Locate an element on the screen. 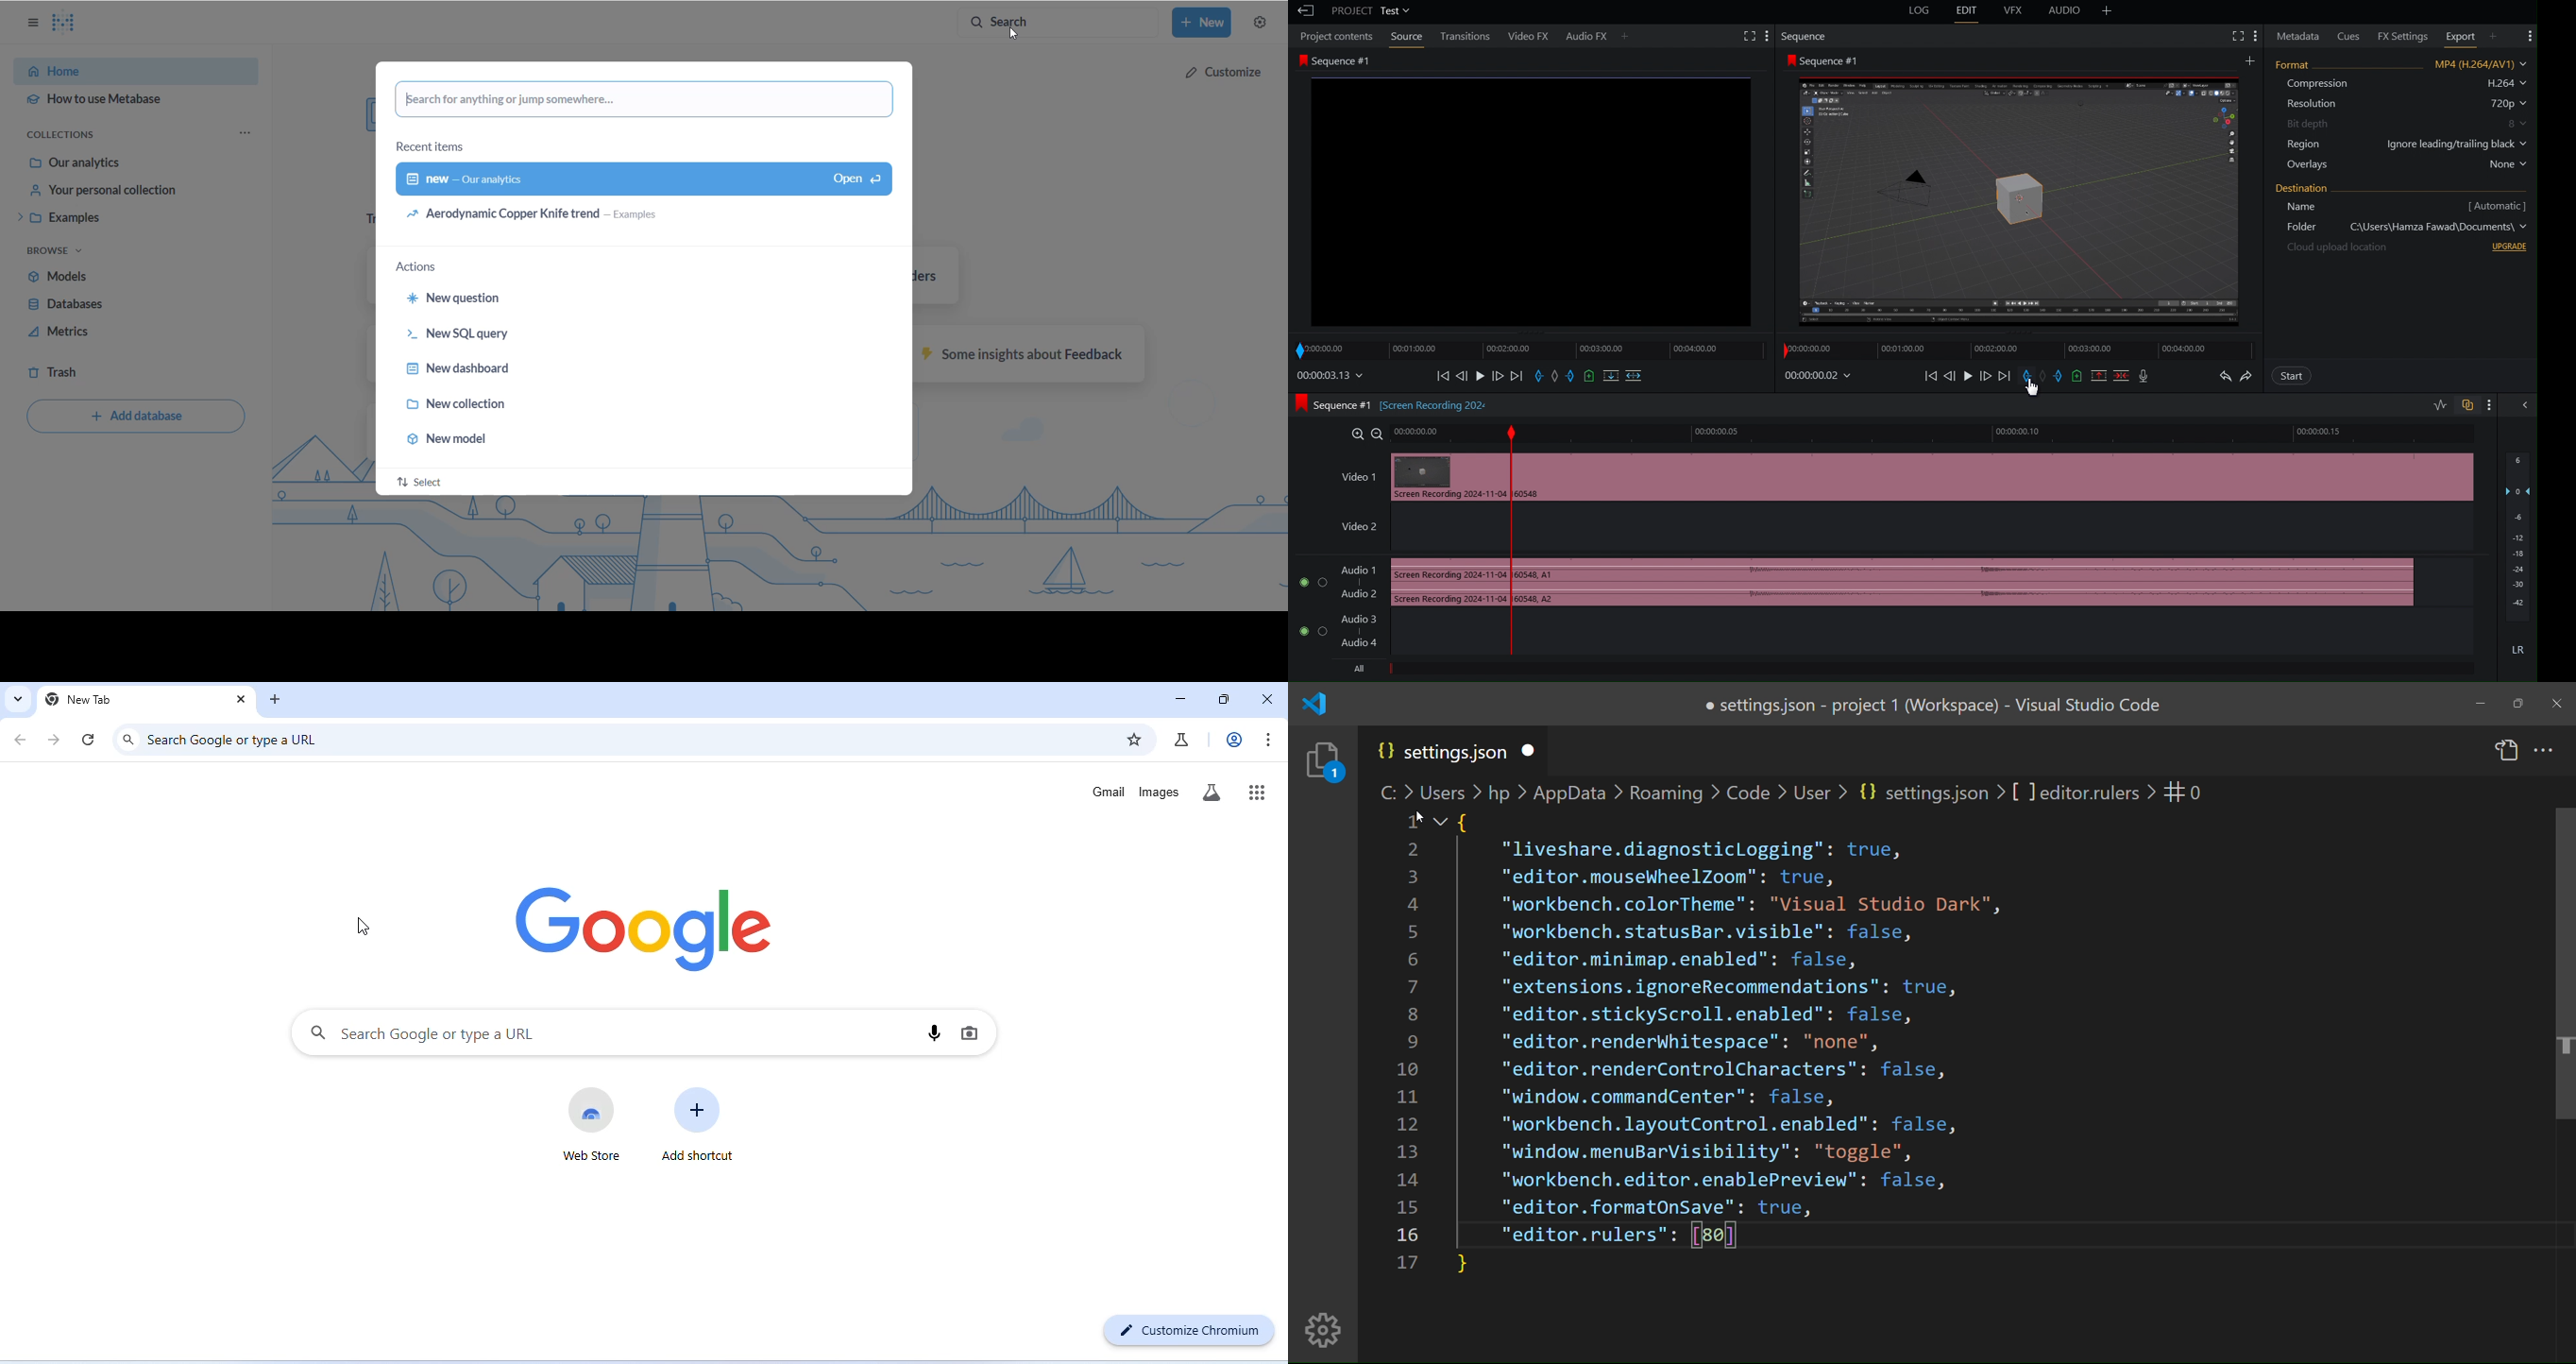  Place Entry Marker is located at coordinates (2026, 376).